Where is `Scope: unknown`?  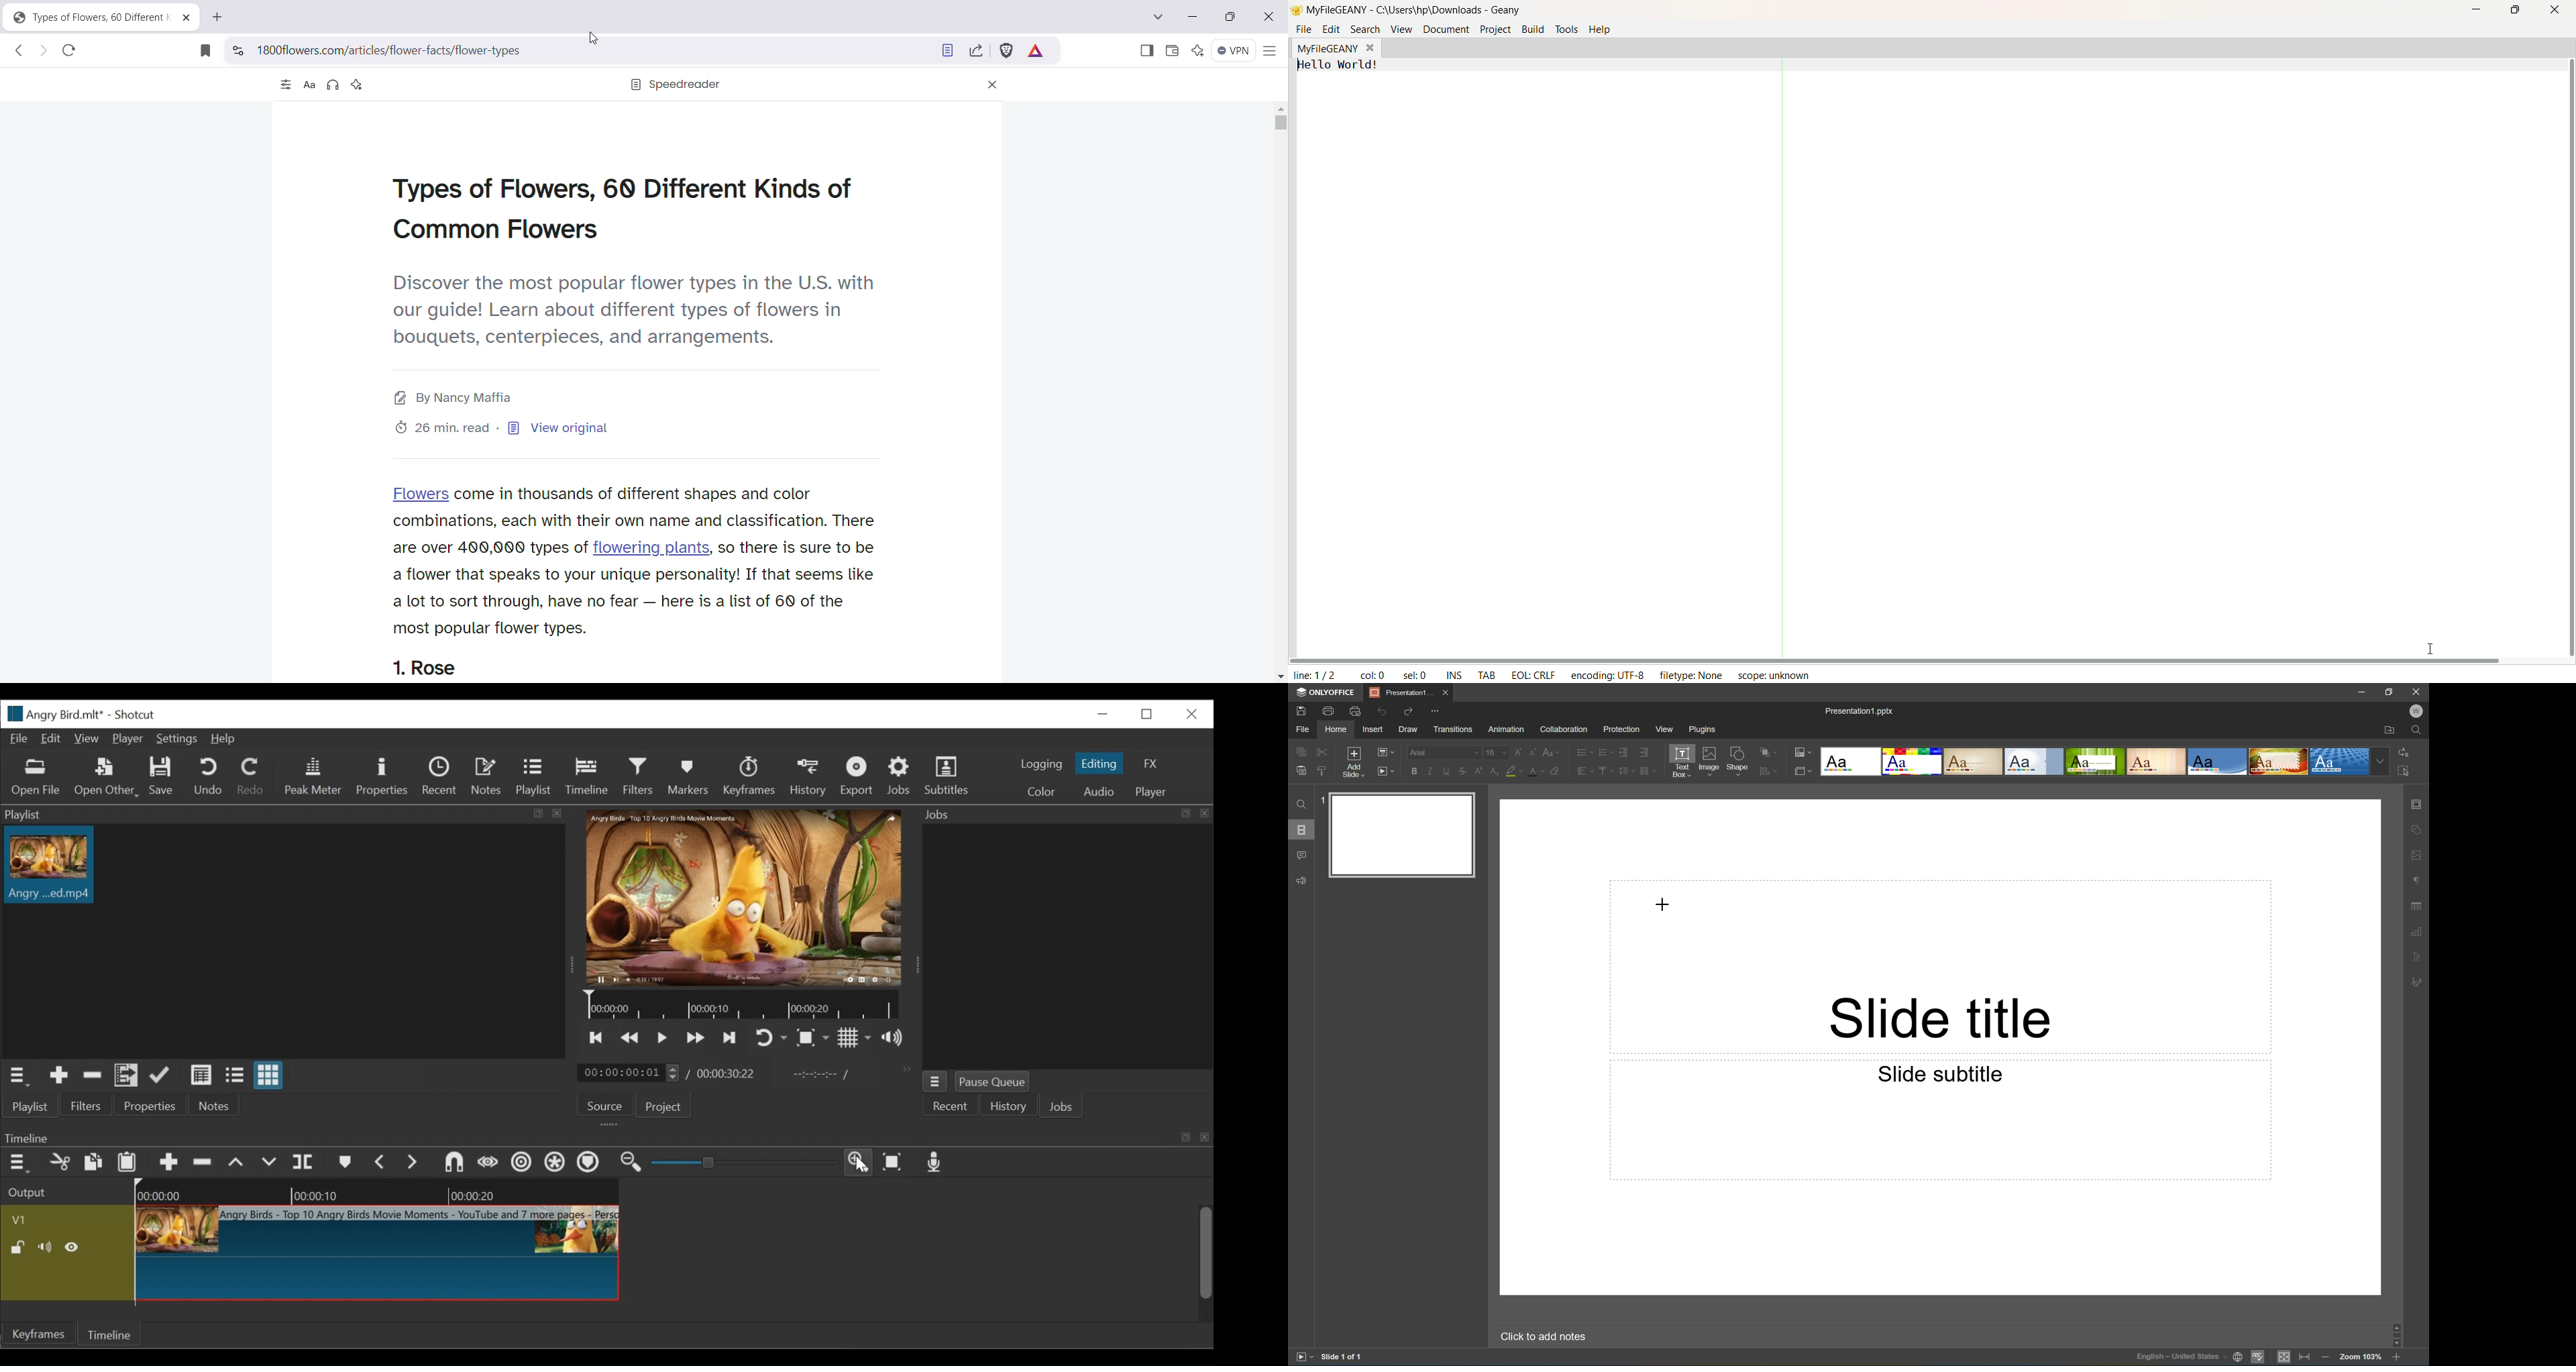 Scope: unknown is located at coordinates (1773, 676).